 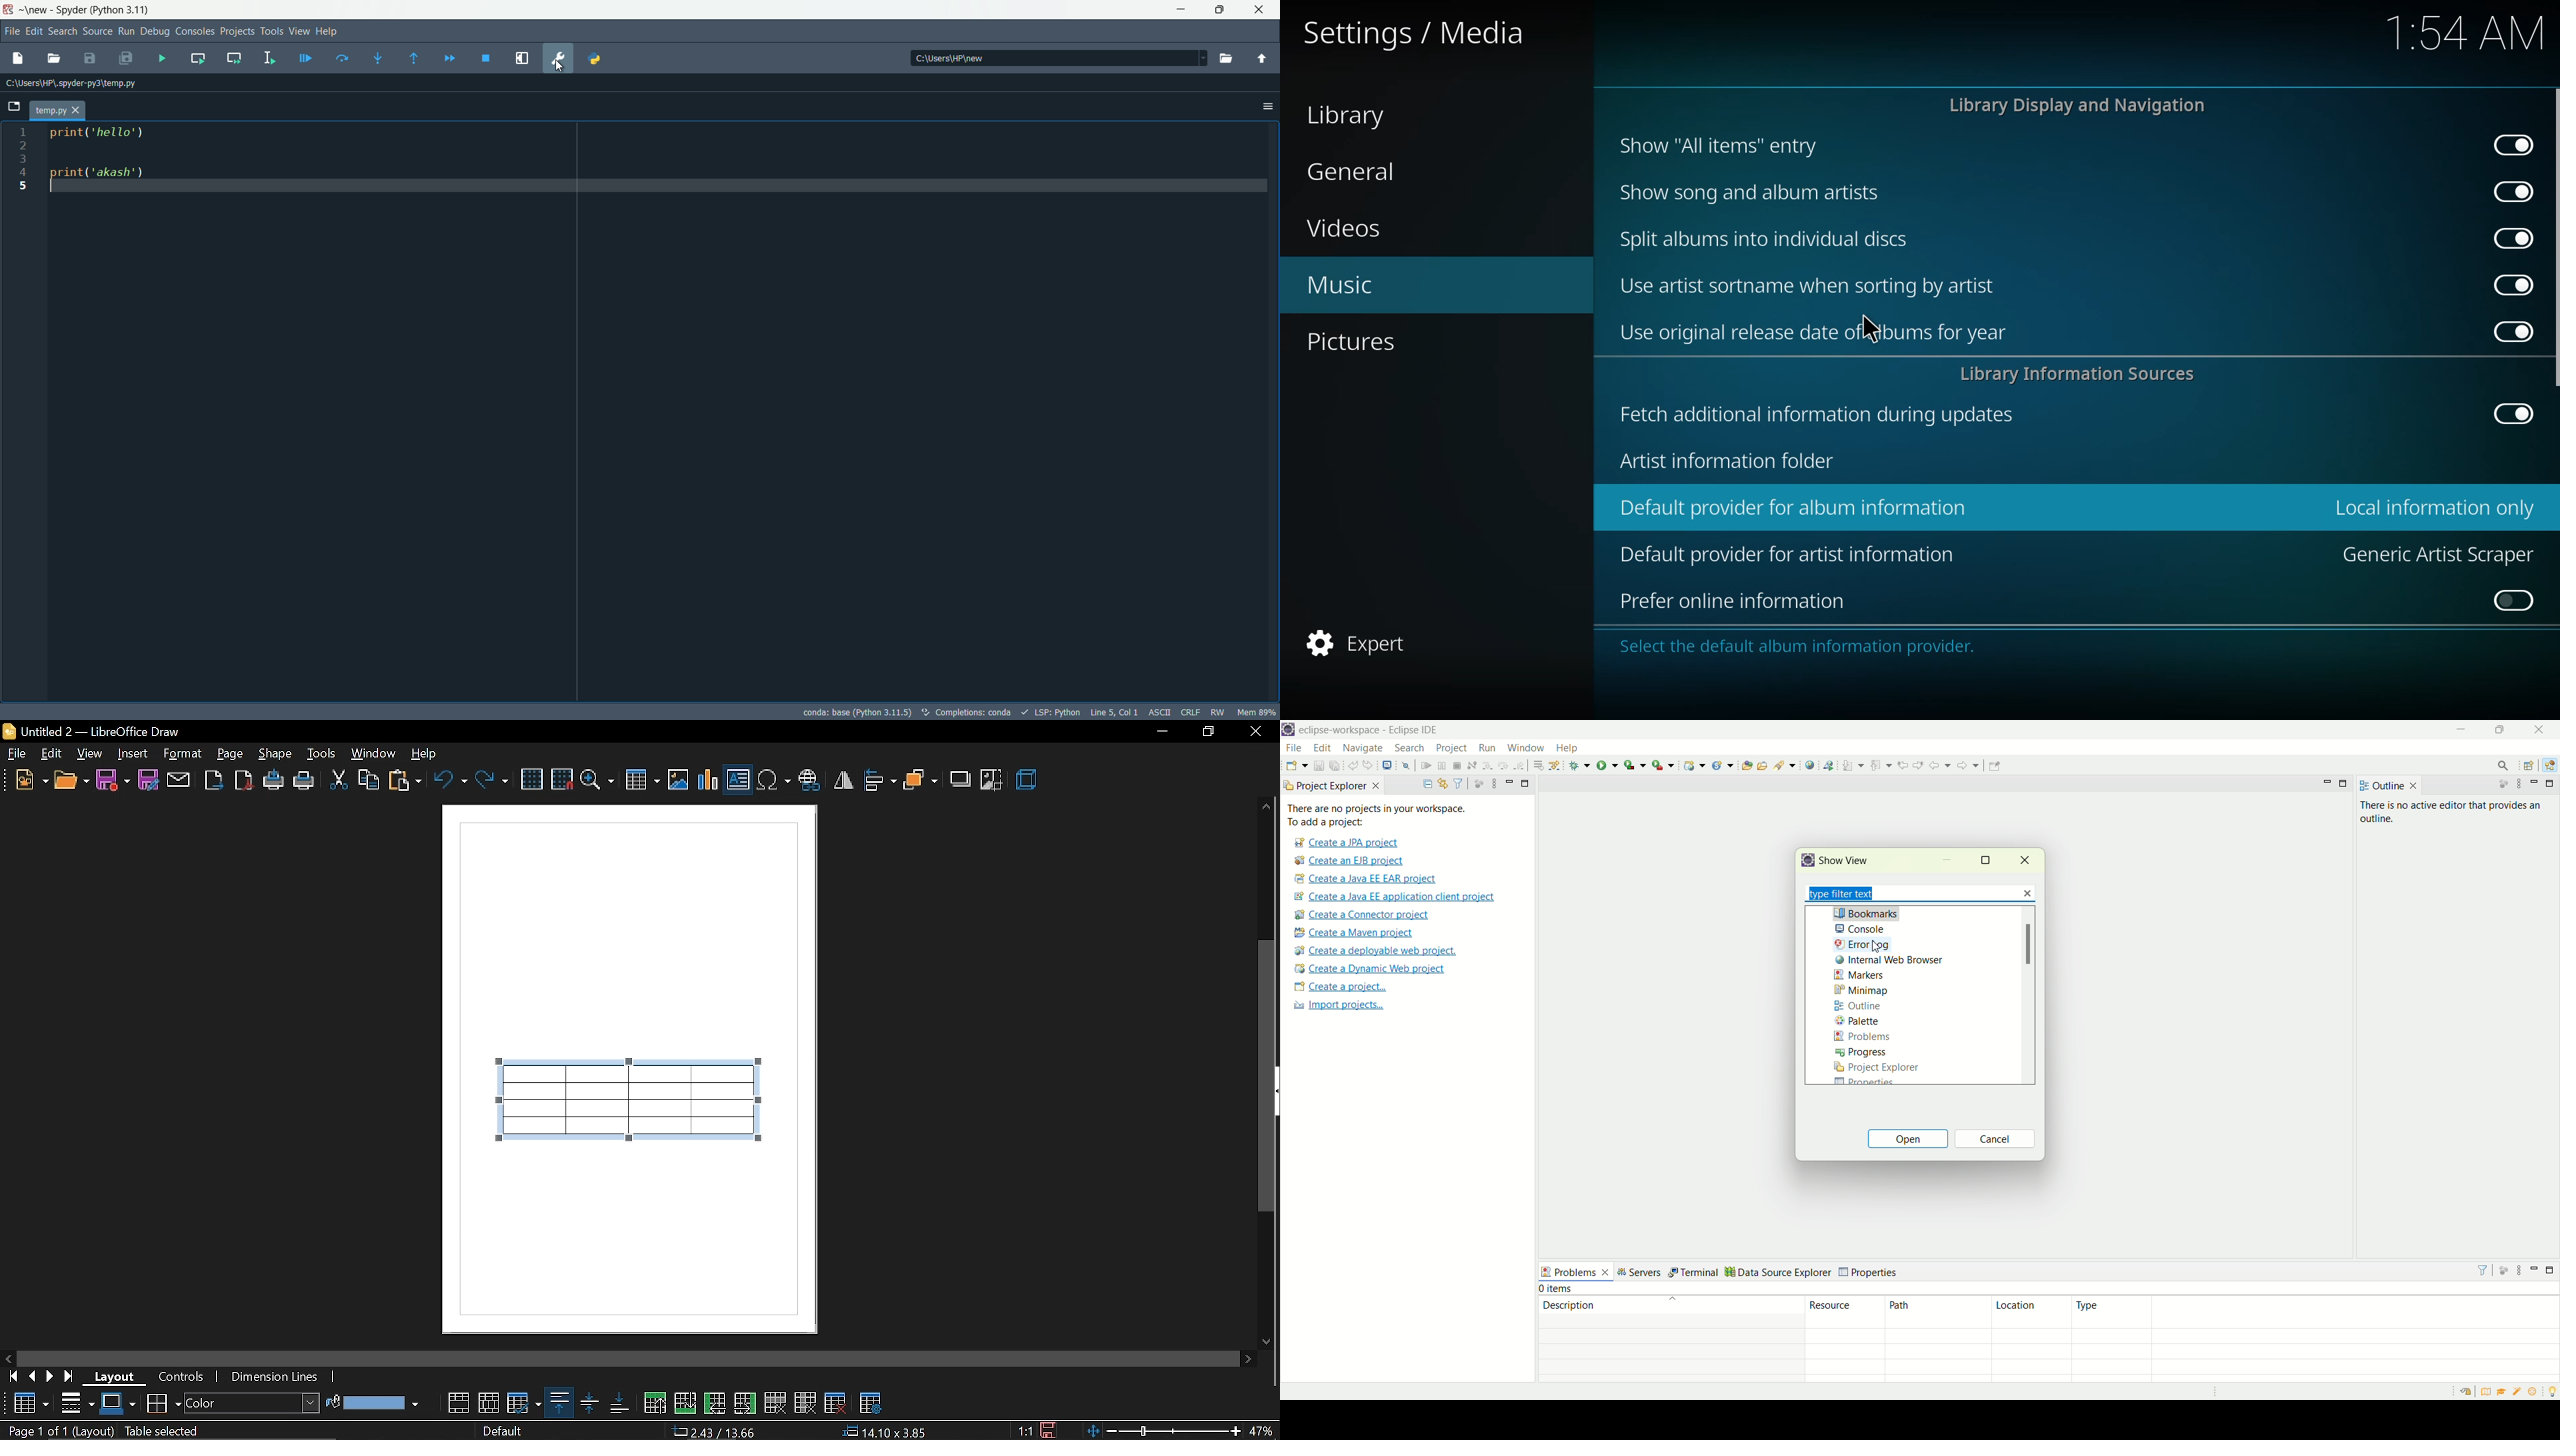 What do you see at coordinates (870, 1400) in the screenshot?
I see `table properties` at bounding box center [870, 1400].